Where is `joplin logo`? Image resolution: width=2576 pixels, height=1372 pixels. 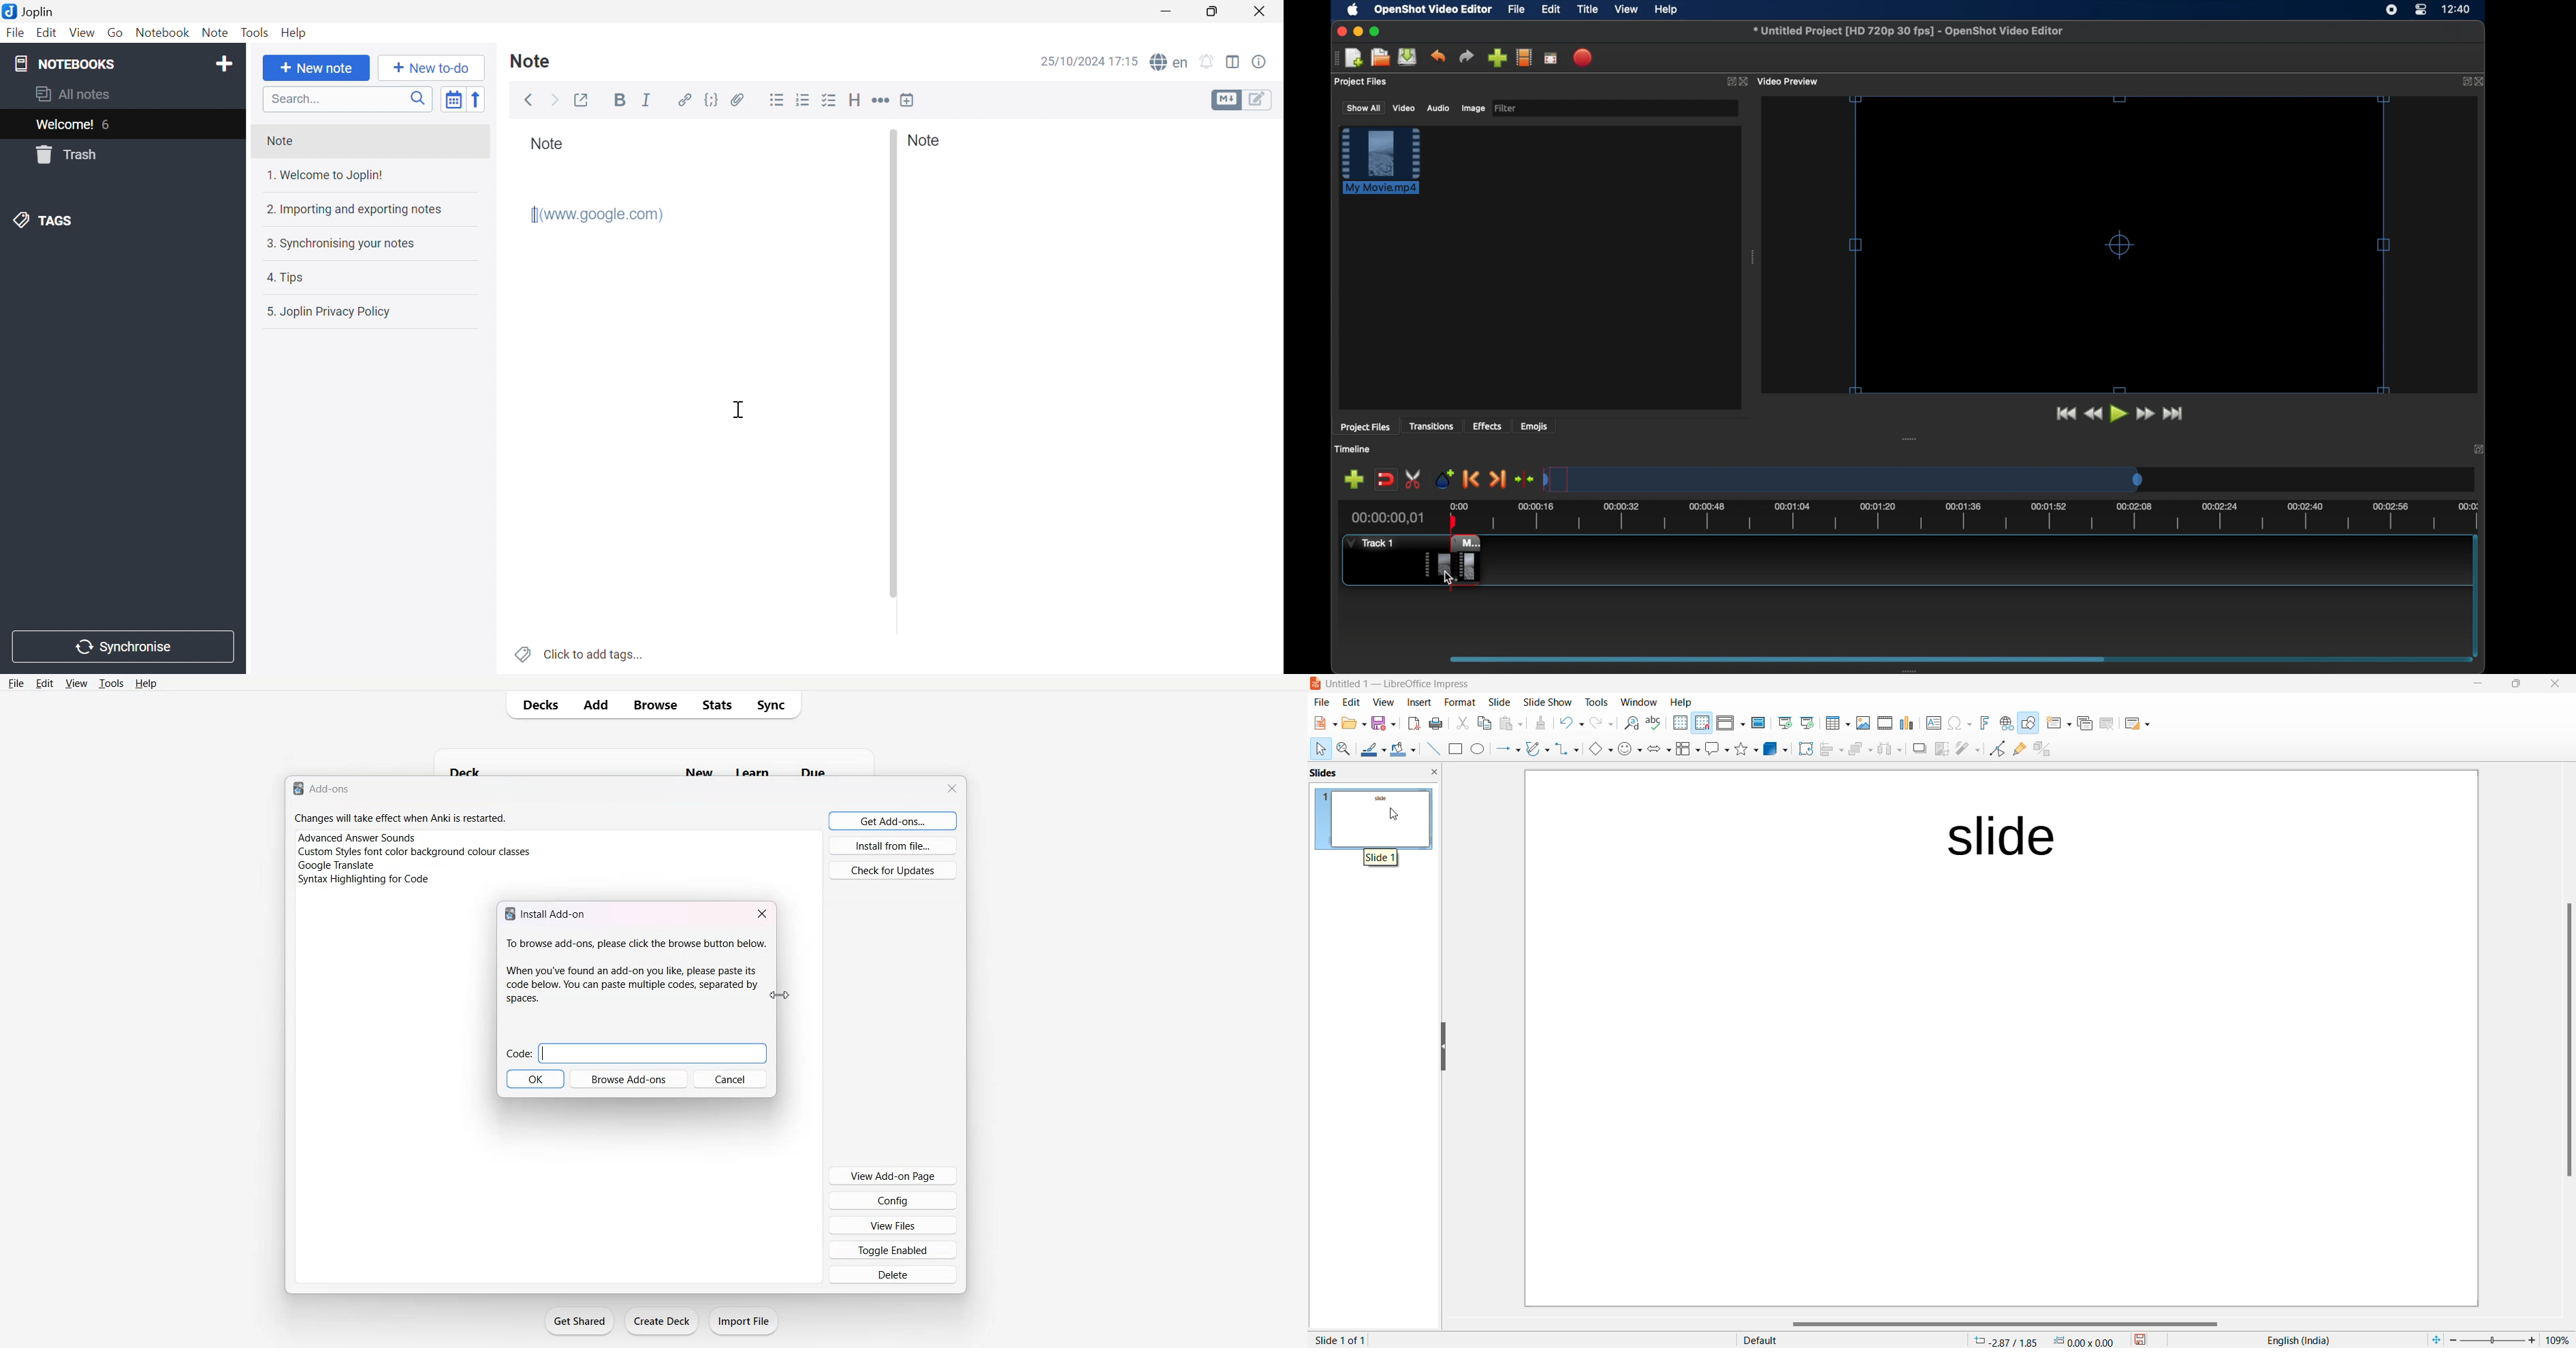
joplin logo is located at coordinates (9, 10).